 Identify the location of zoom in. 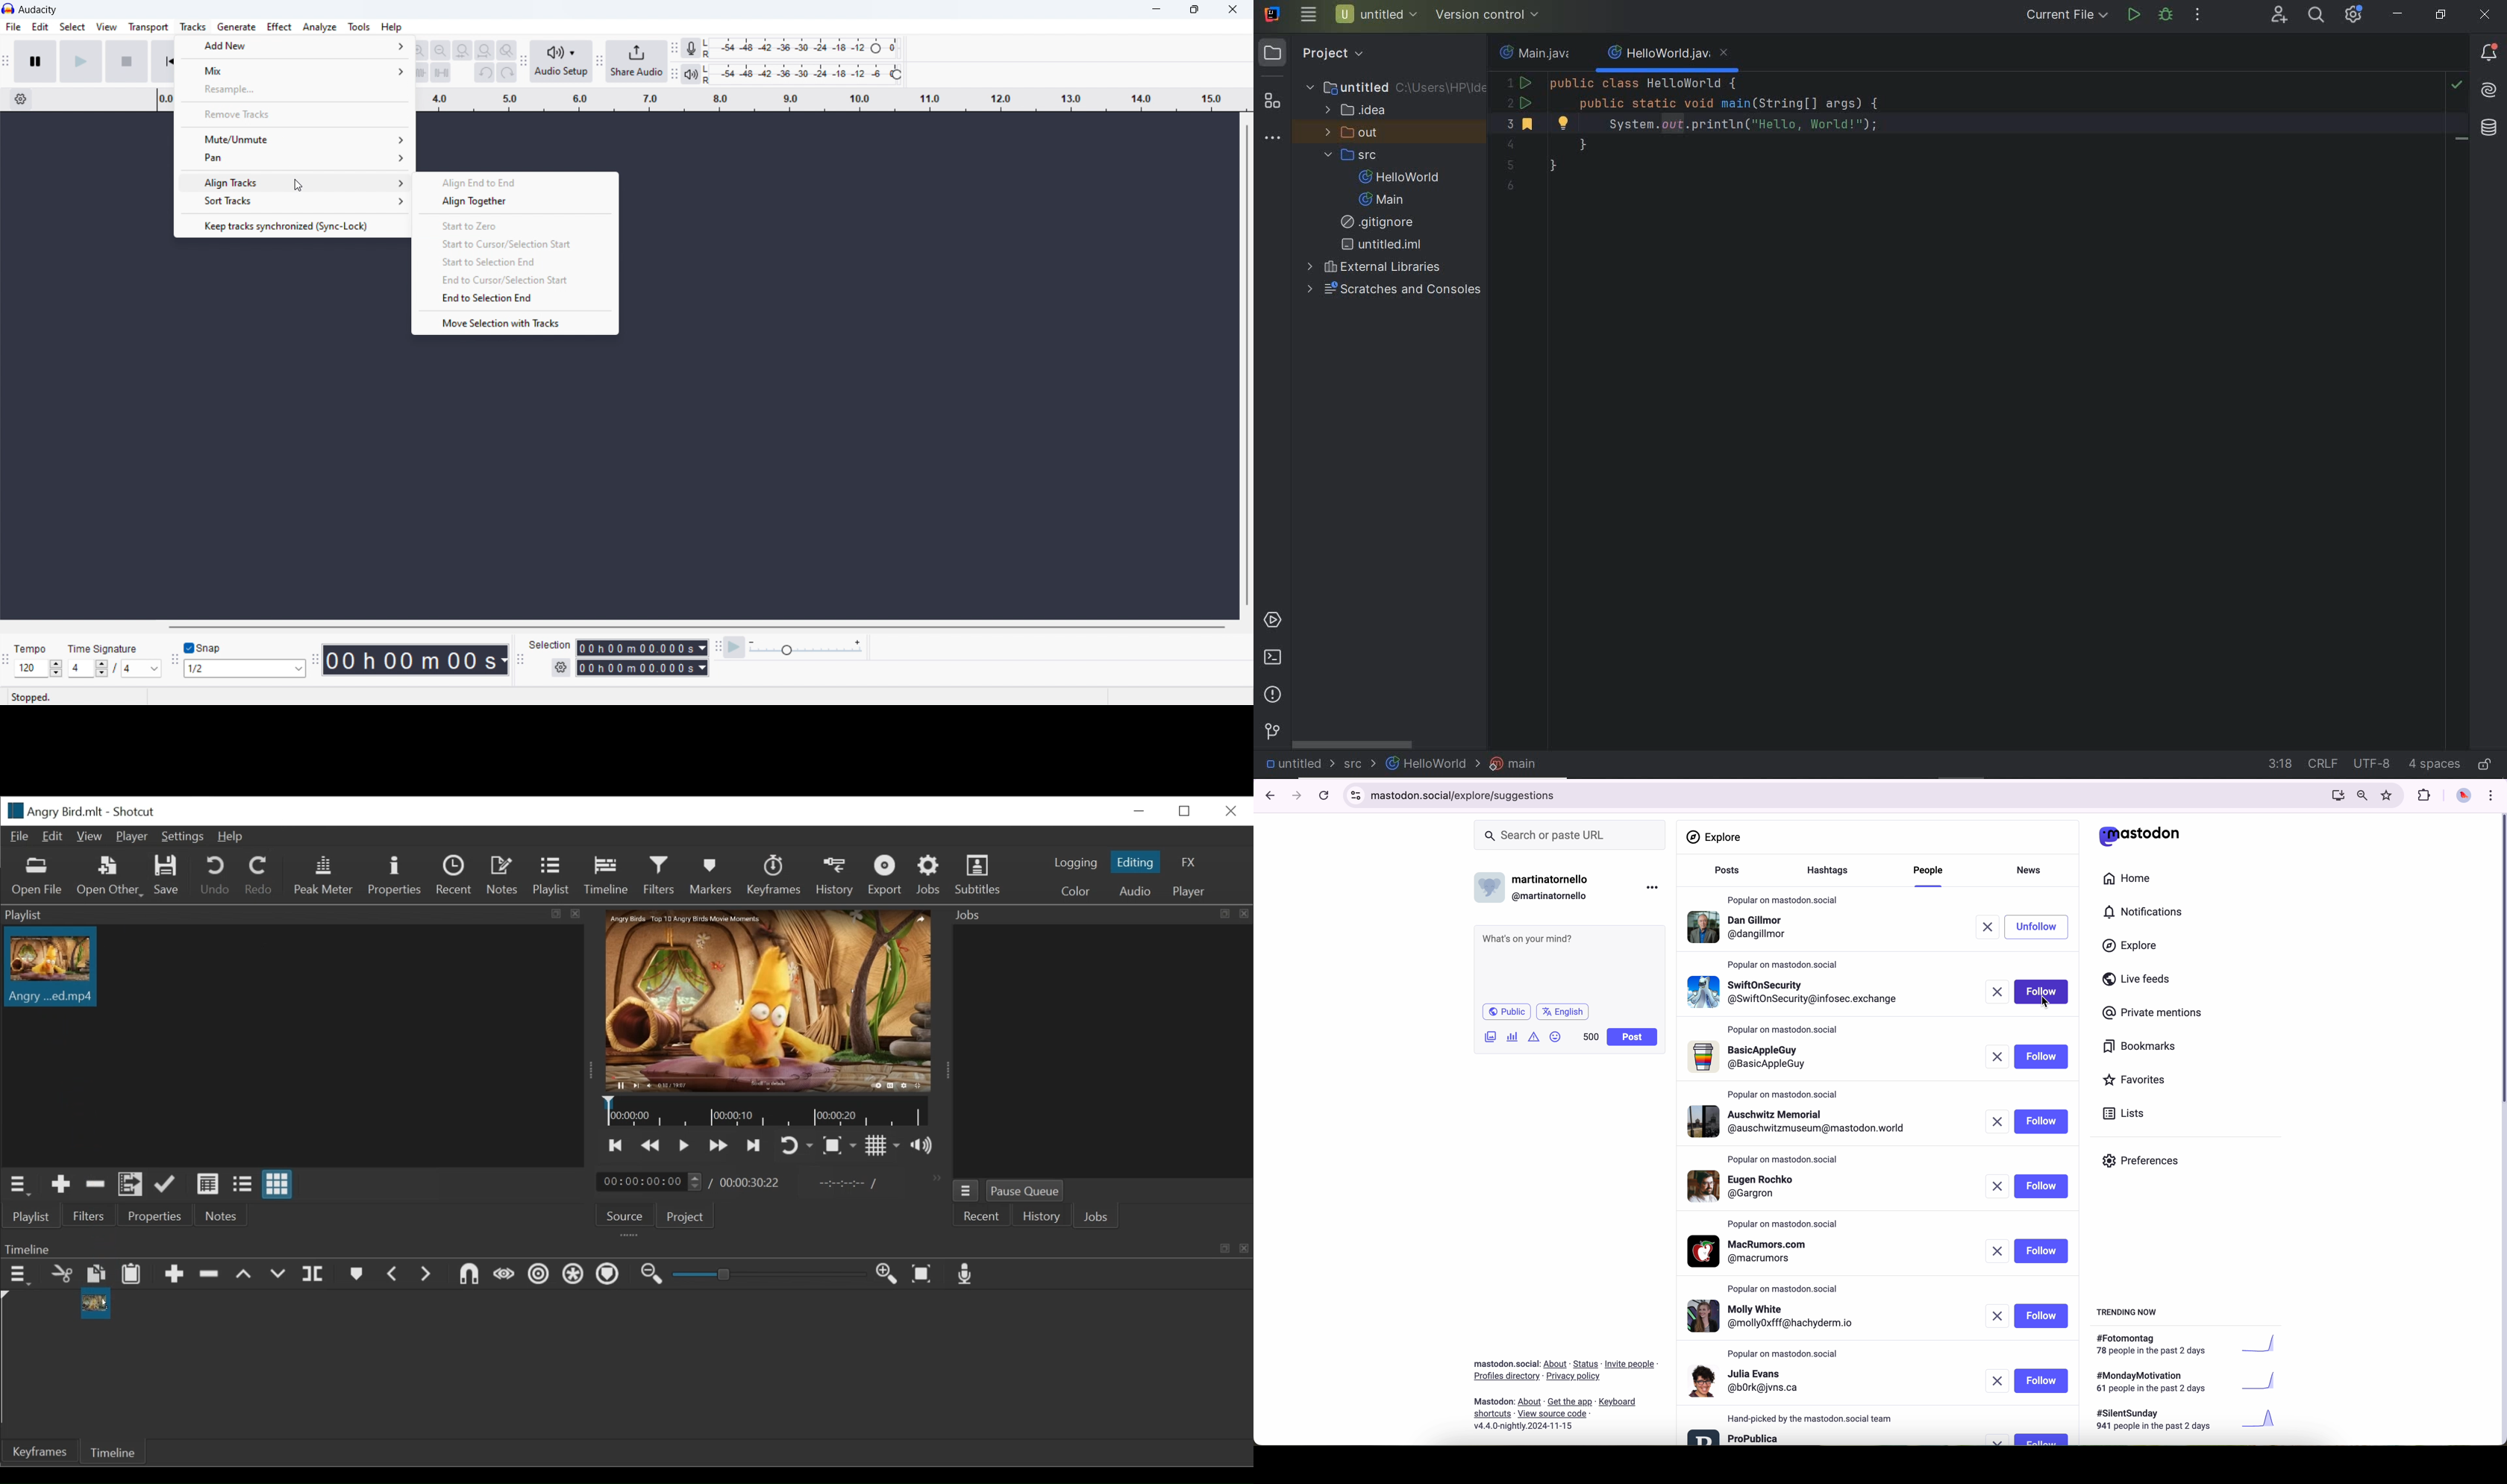
(418, 50).